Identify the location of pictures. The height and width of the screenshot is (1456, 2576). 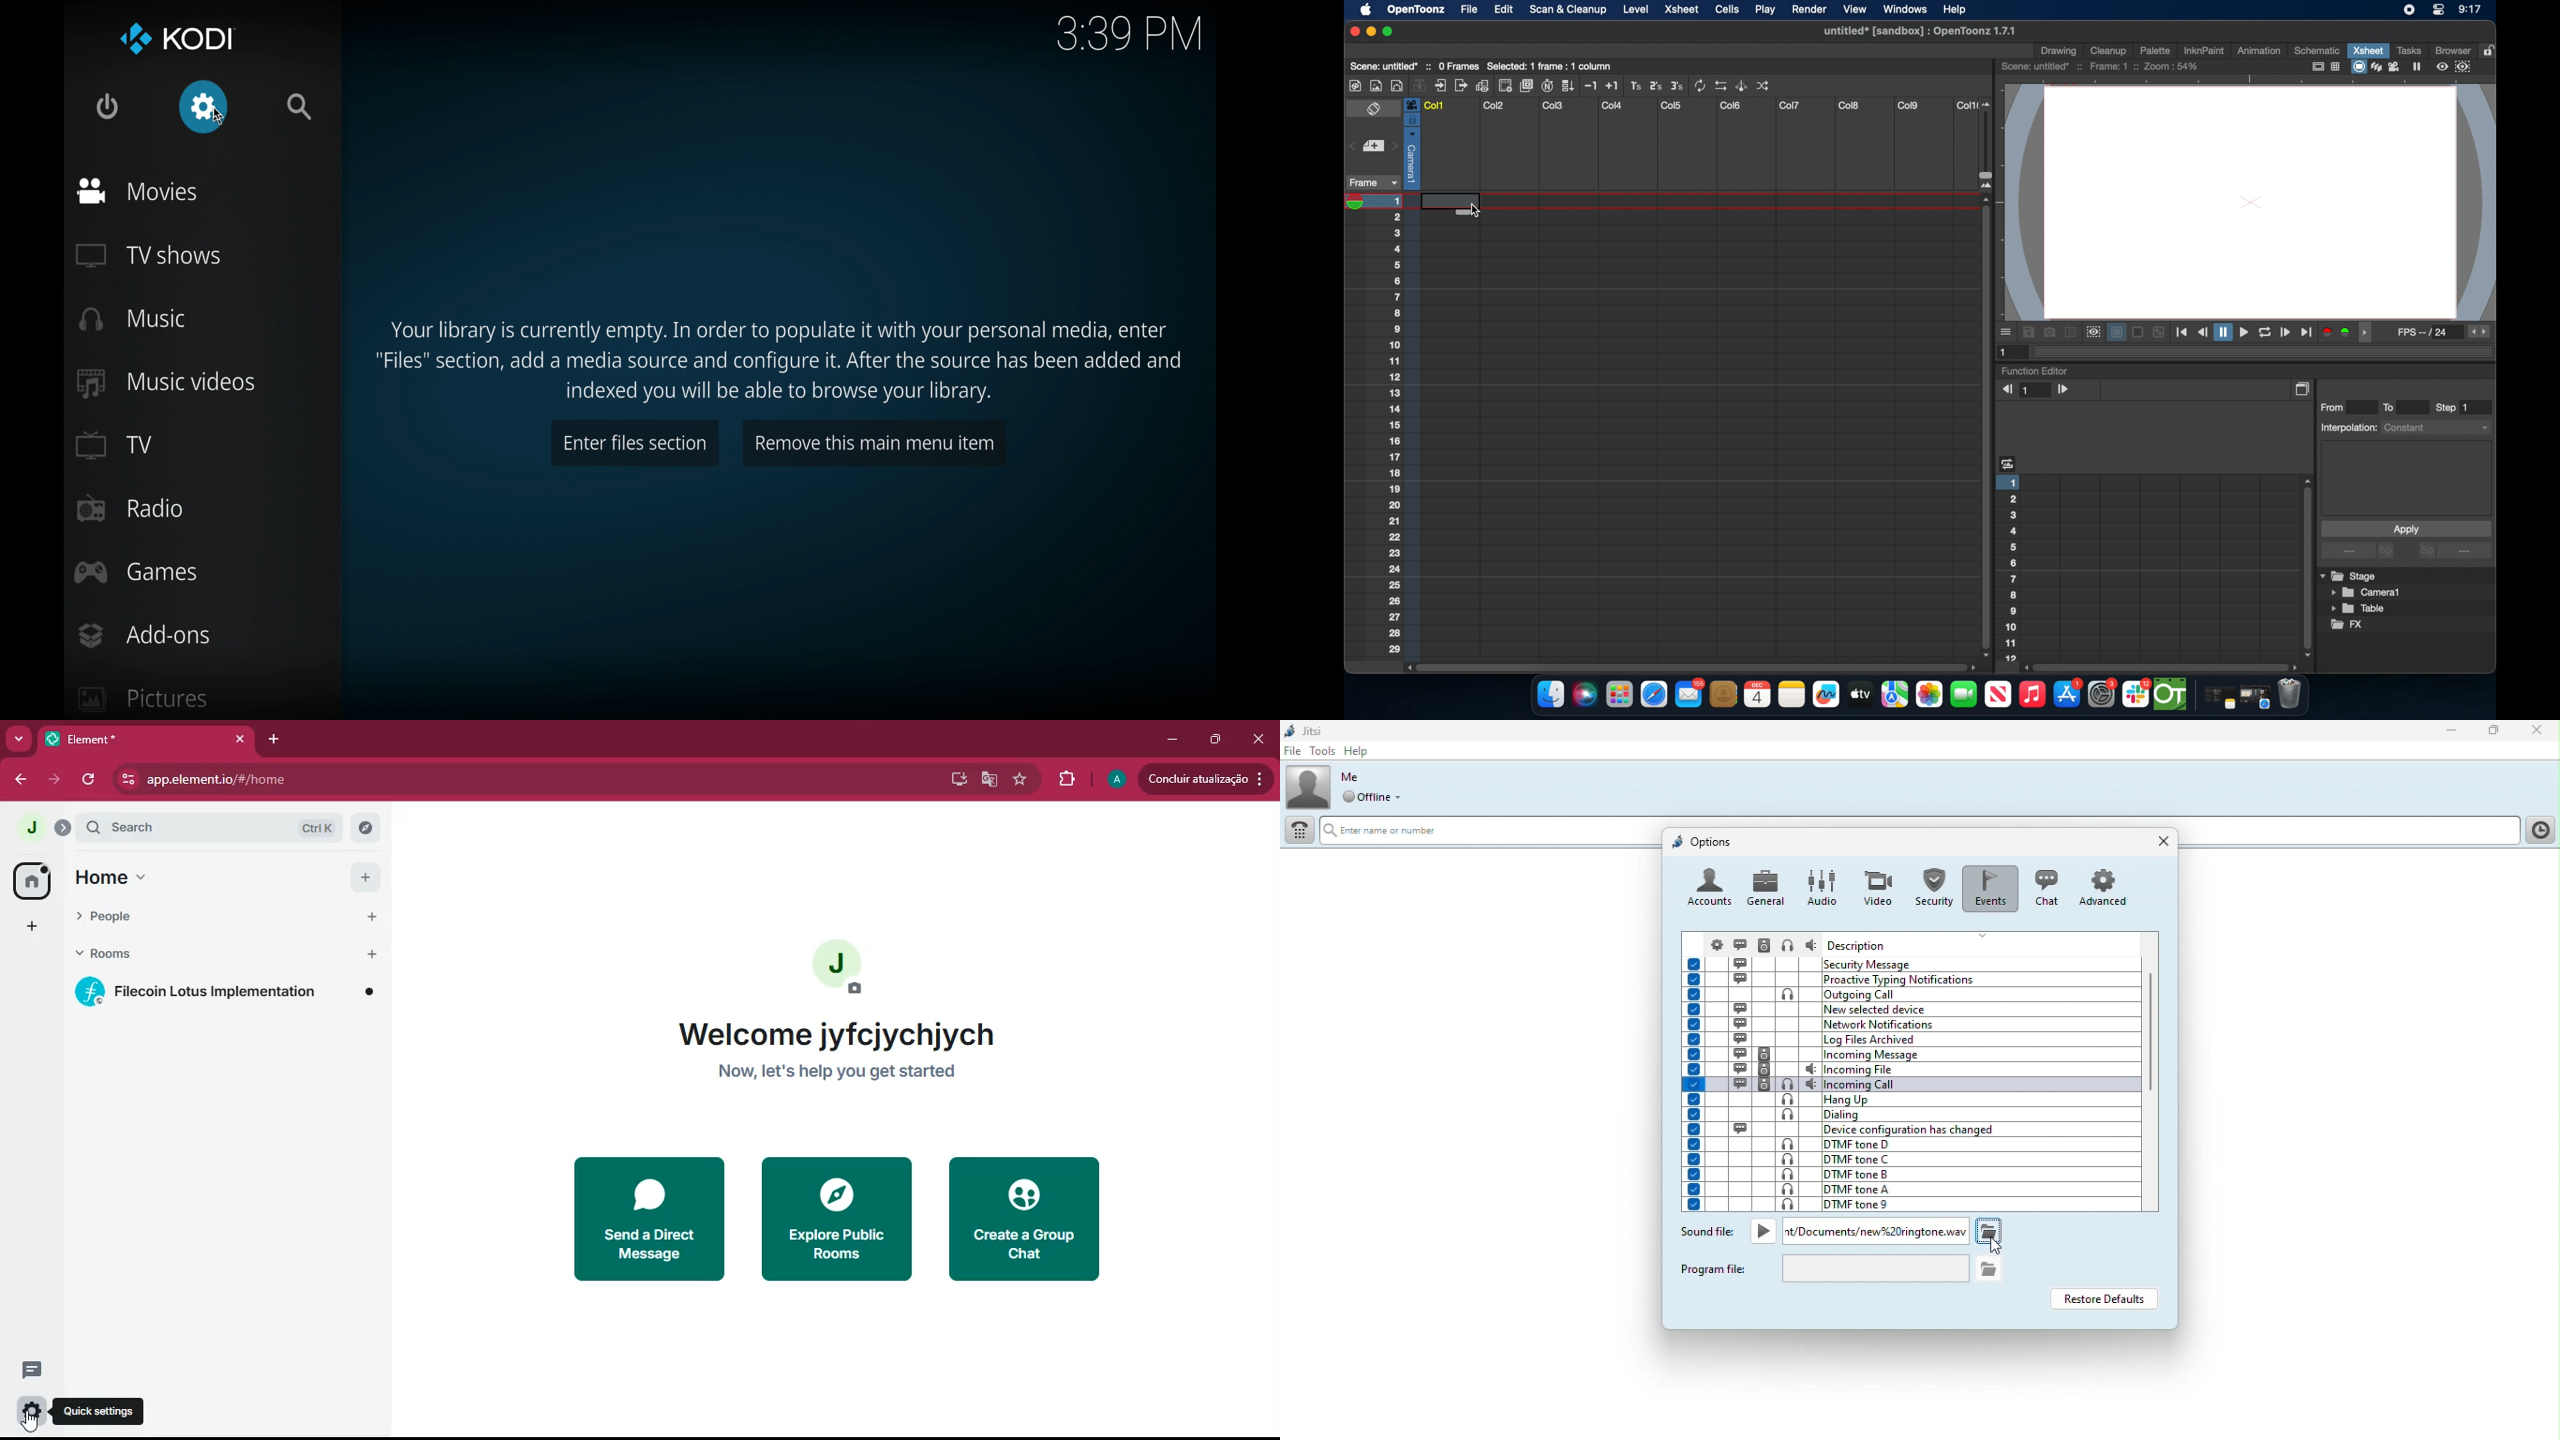
(141, 699).